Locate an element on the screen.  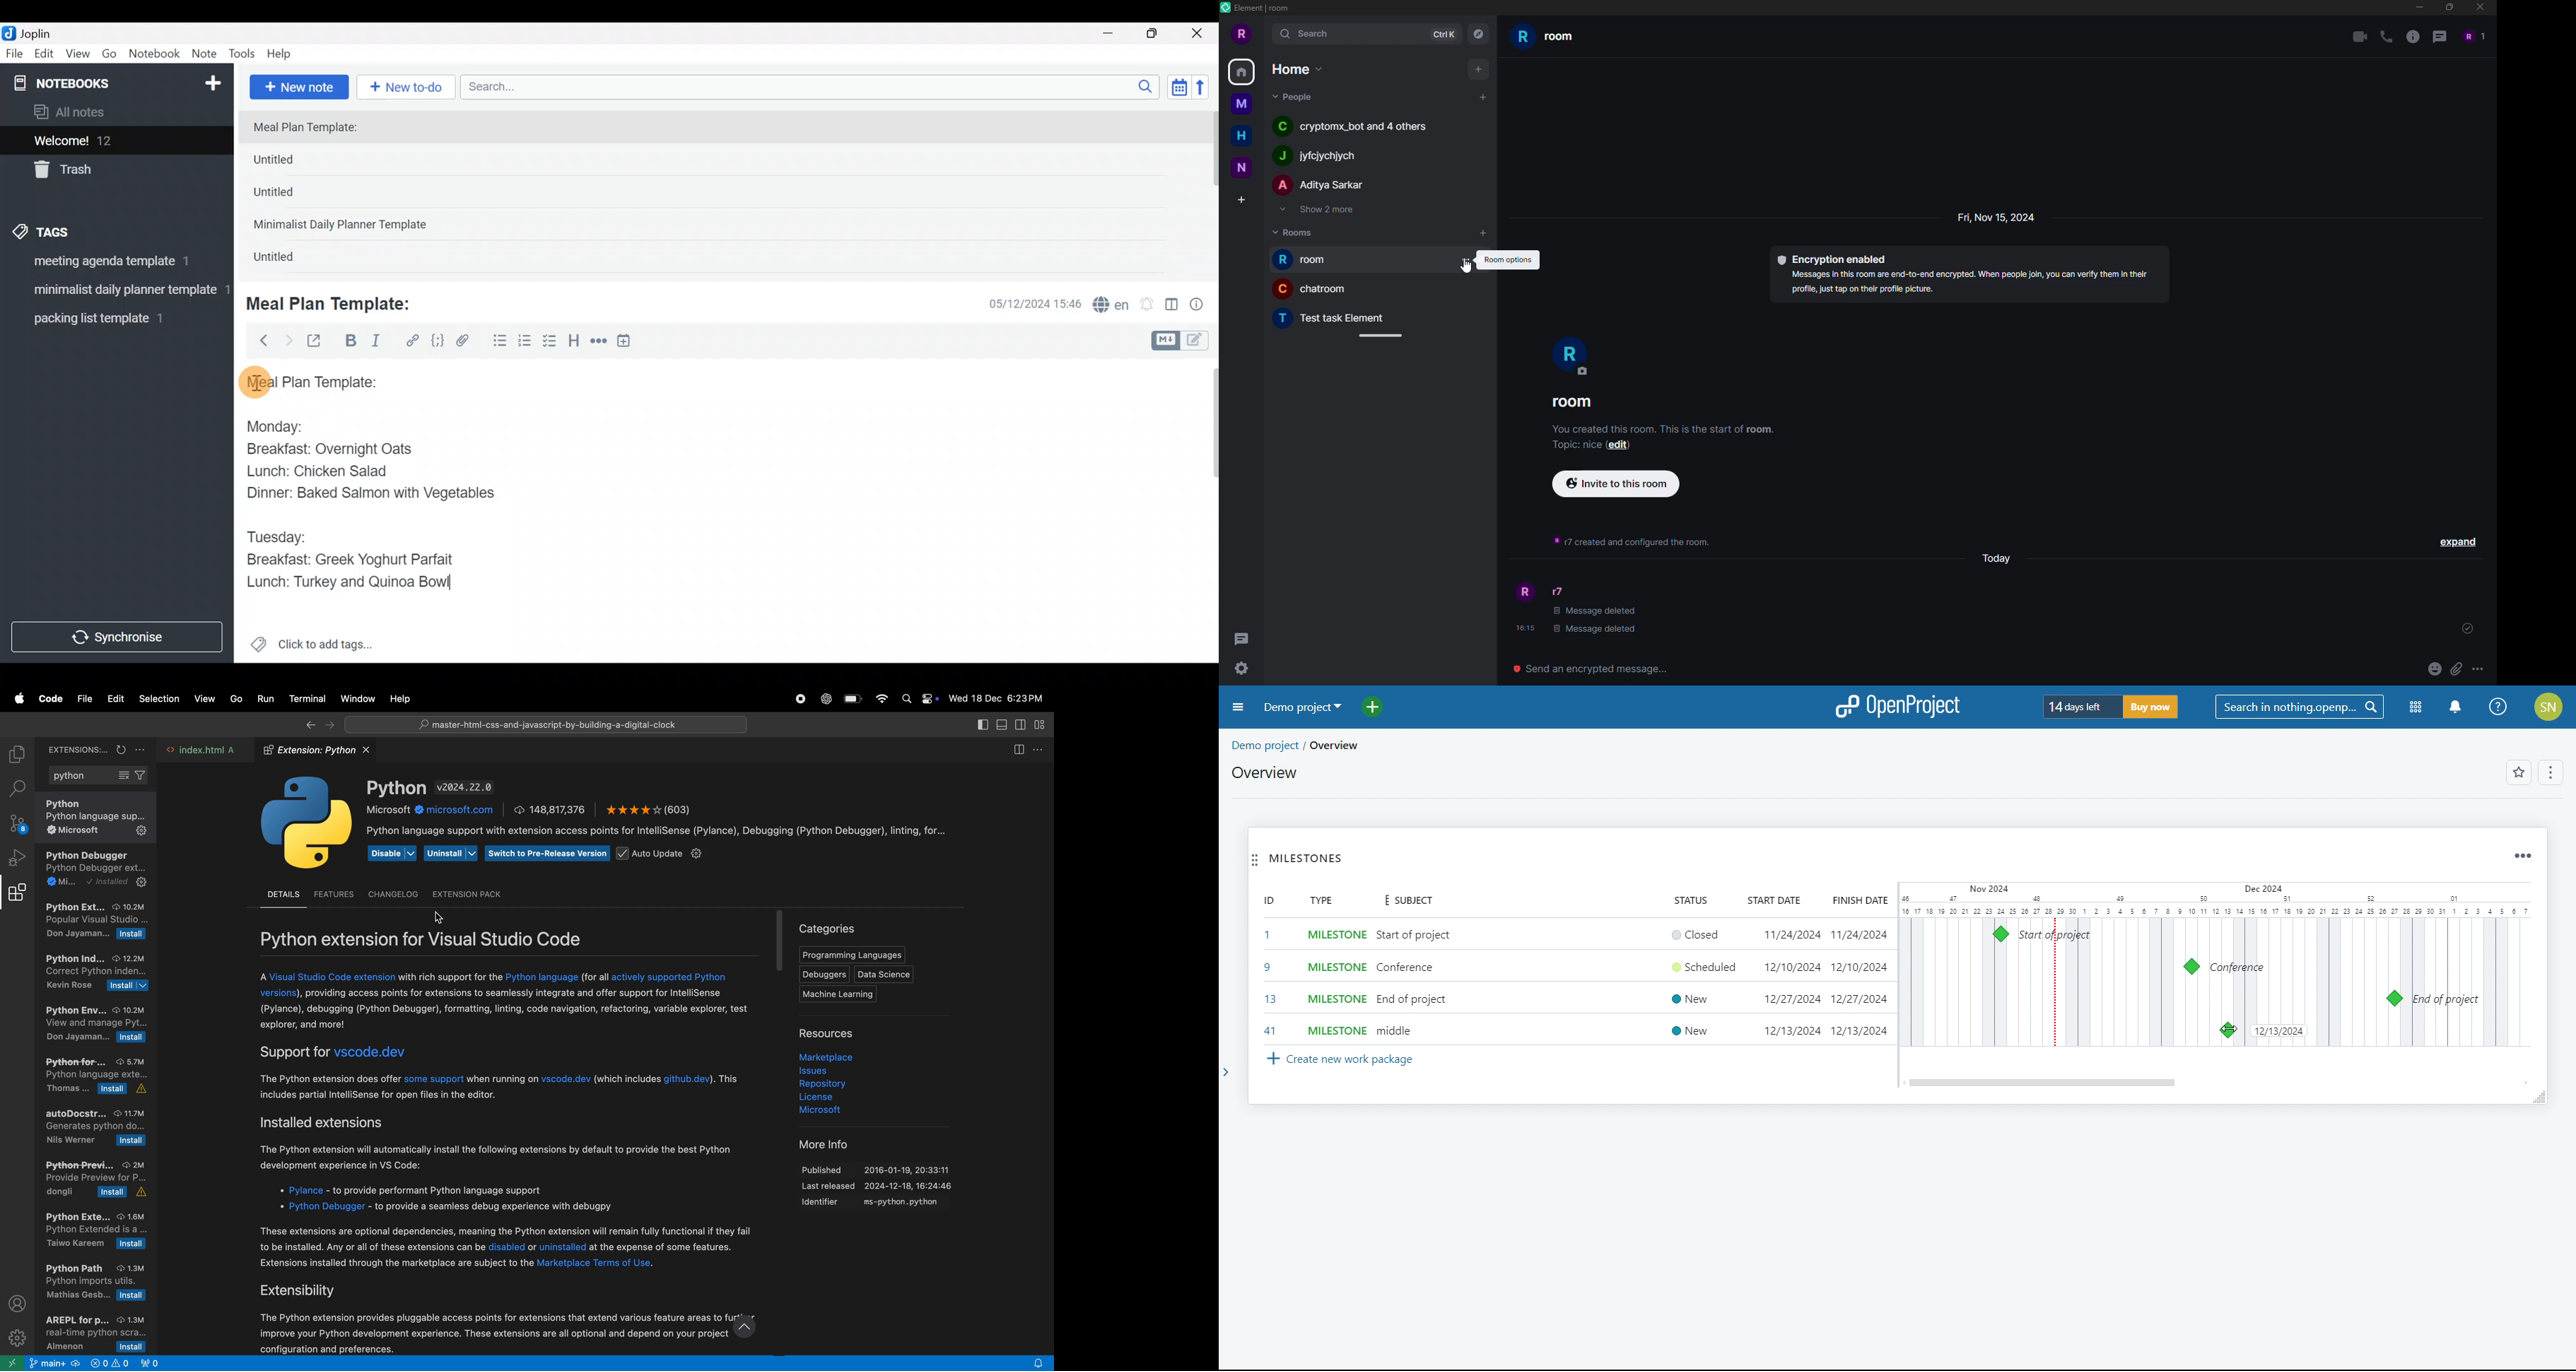
Monday: is located at coordinates (266, 425).